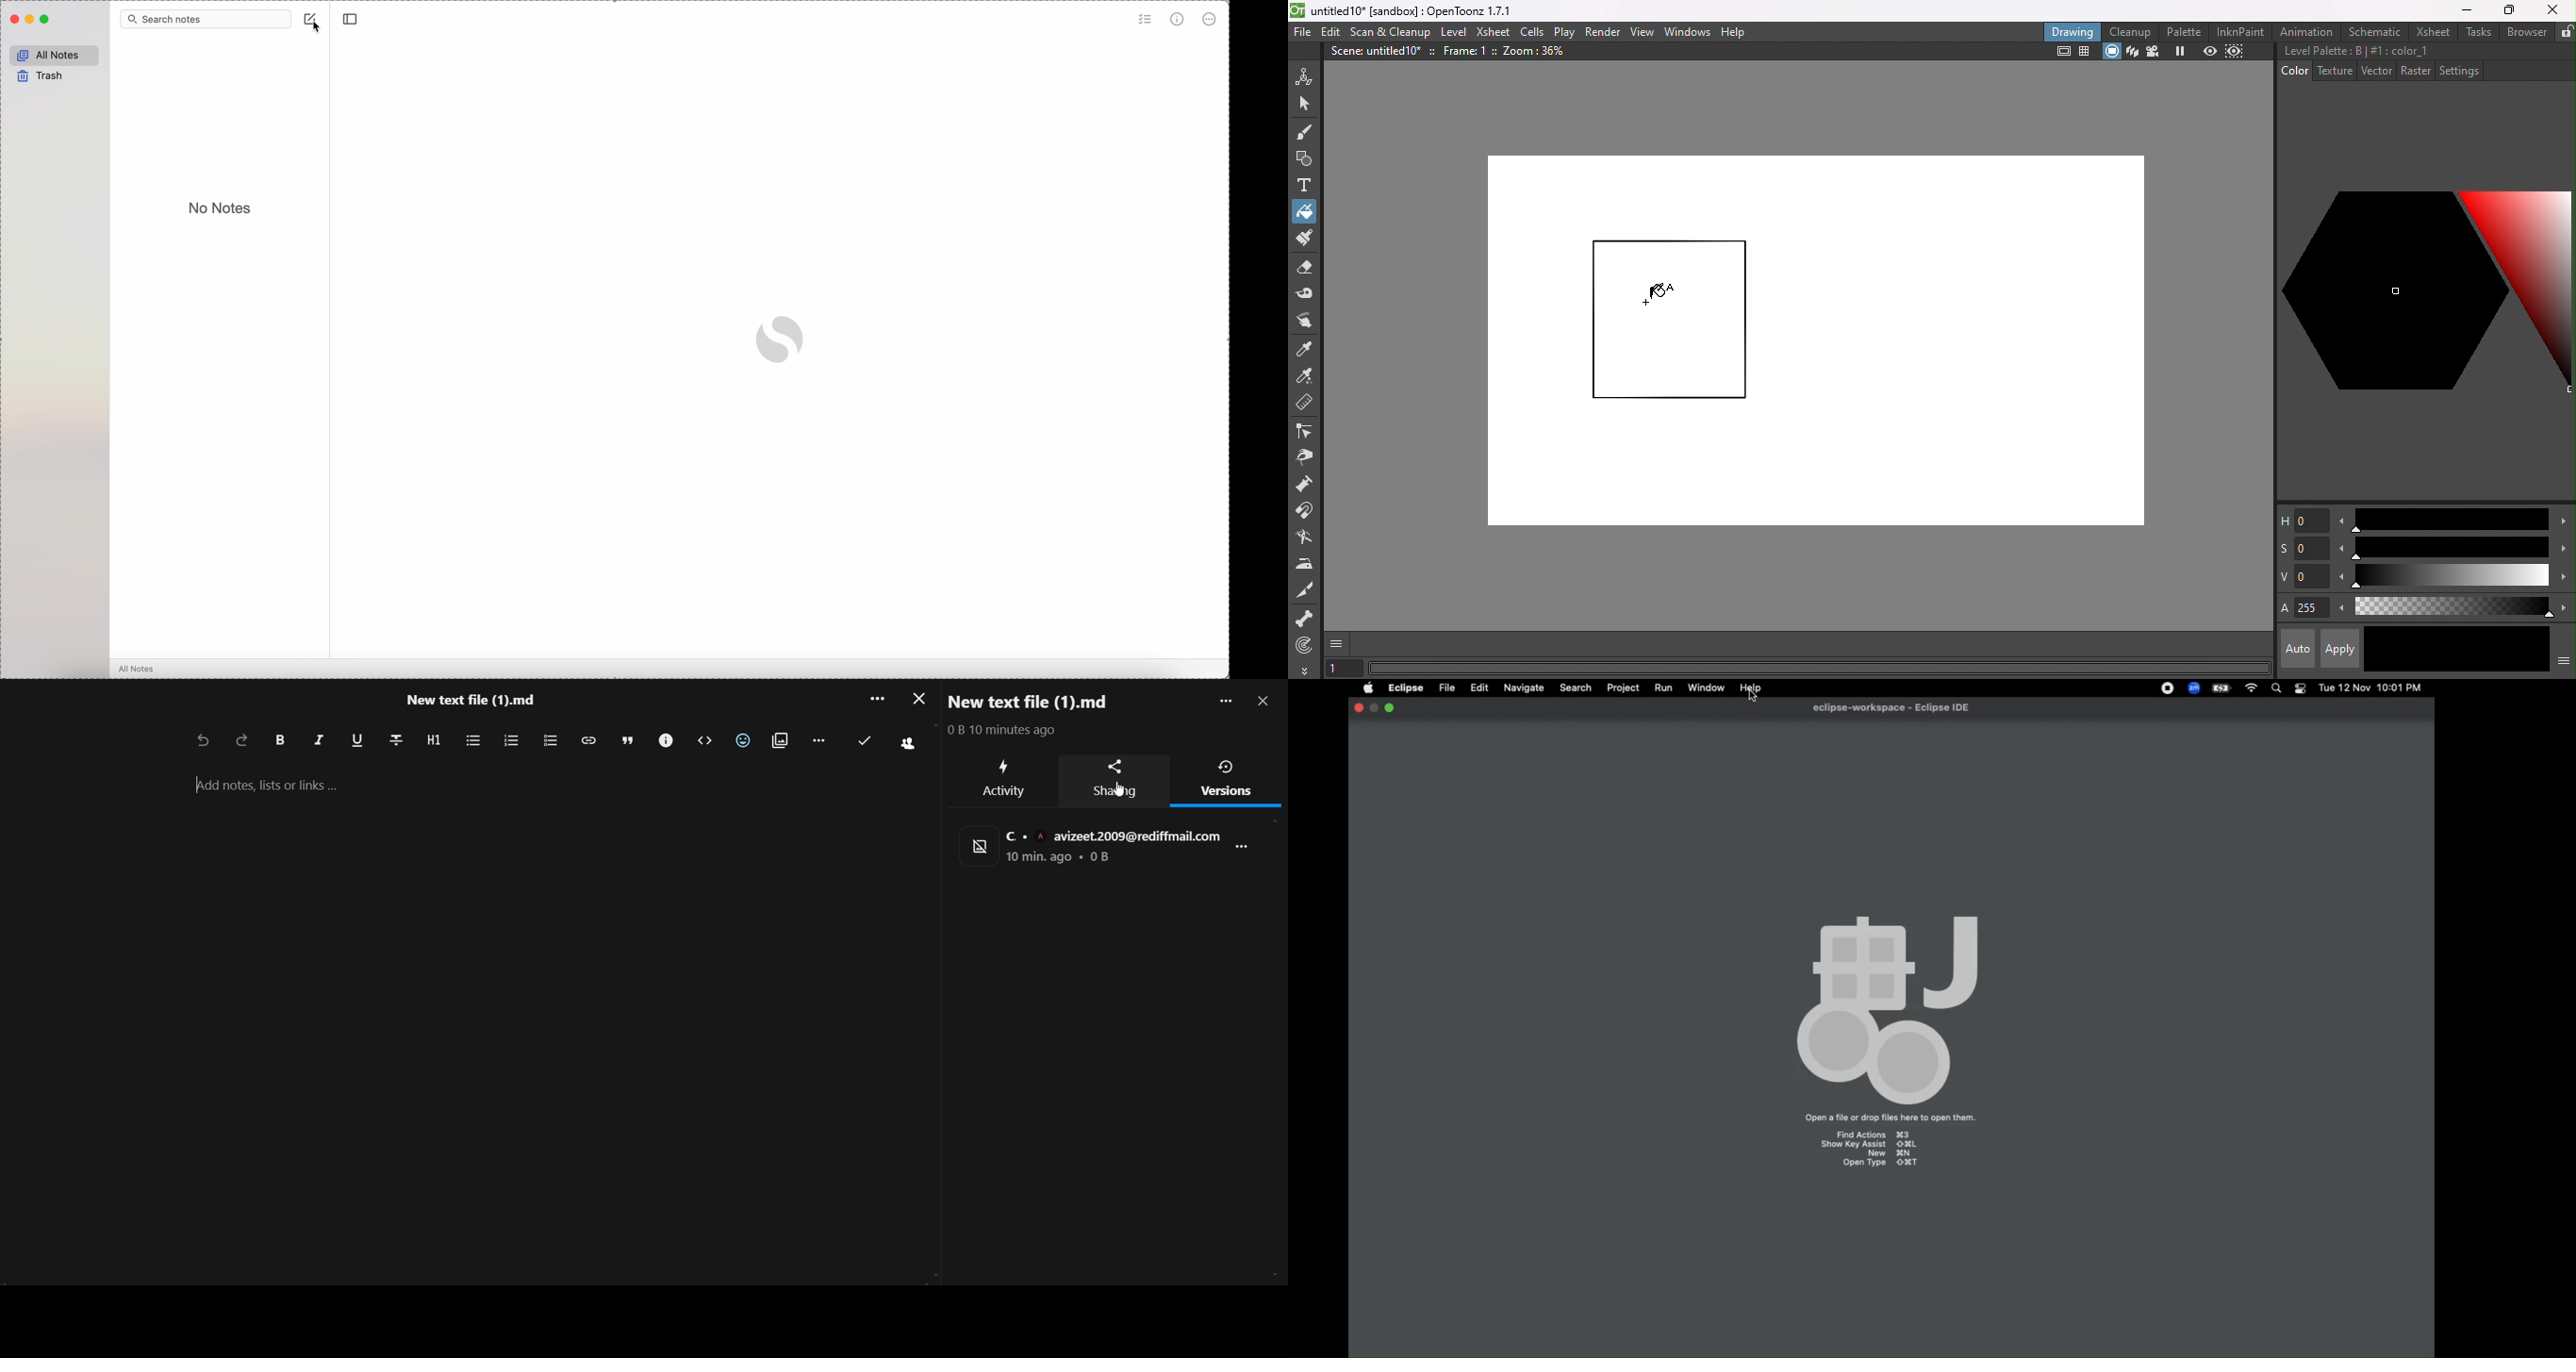 The height and width of the screenshot is (1372, 2576). I want to click on call out , so click(664, 741).